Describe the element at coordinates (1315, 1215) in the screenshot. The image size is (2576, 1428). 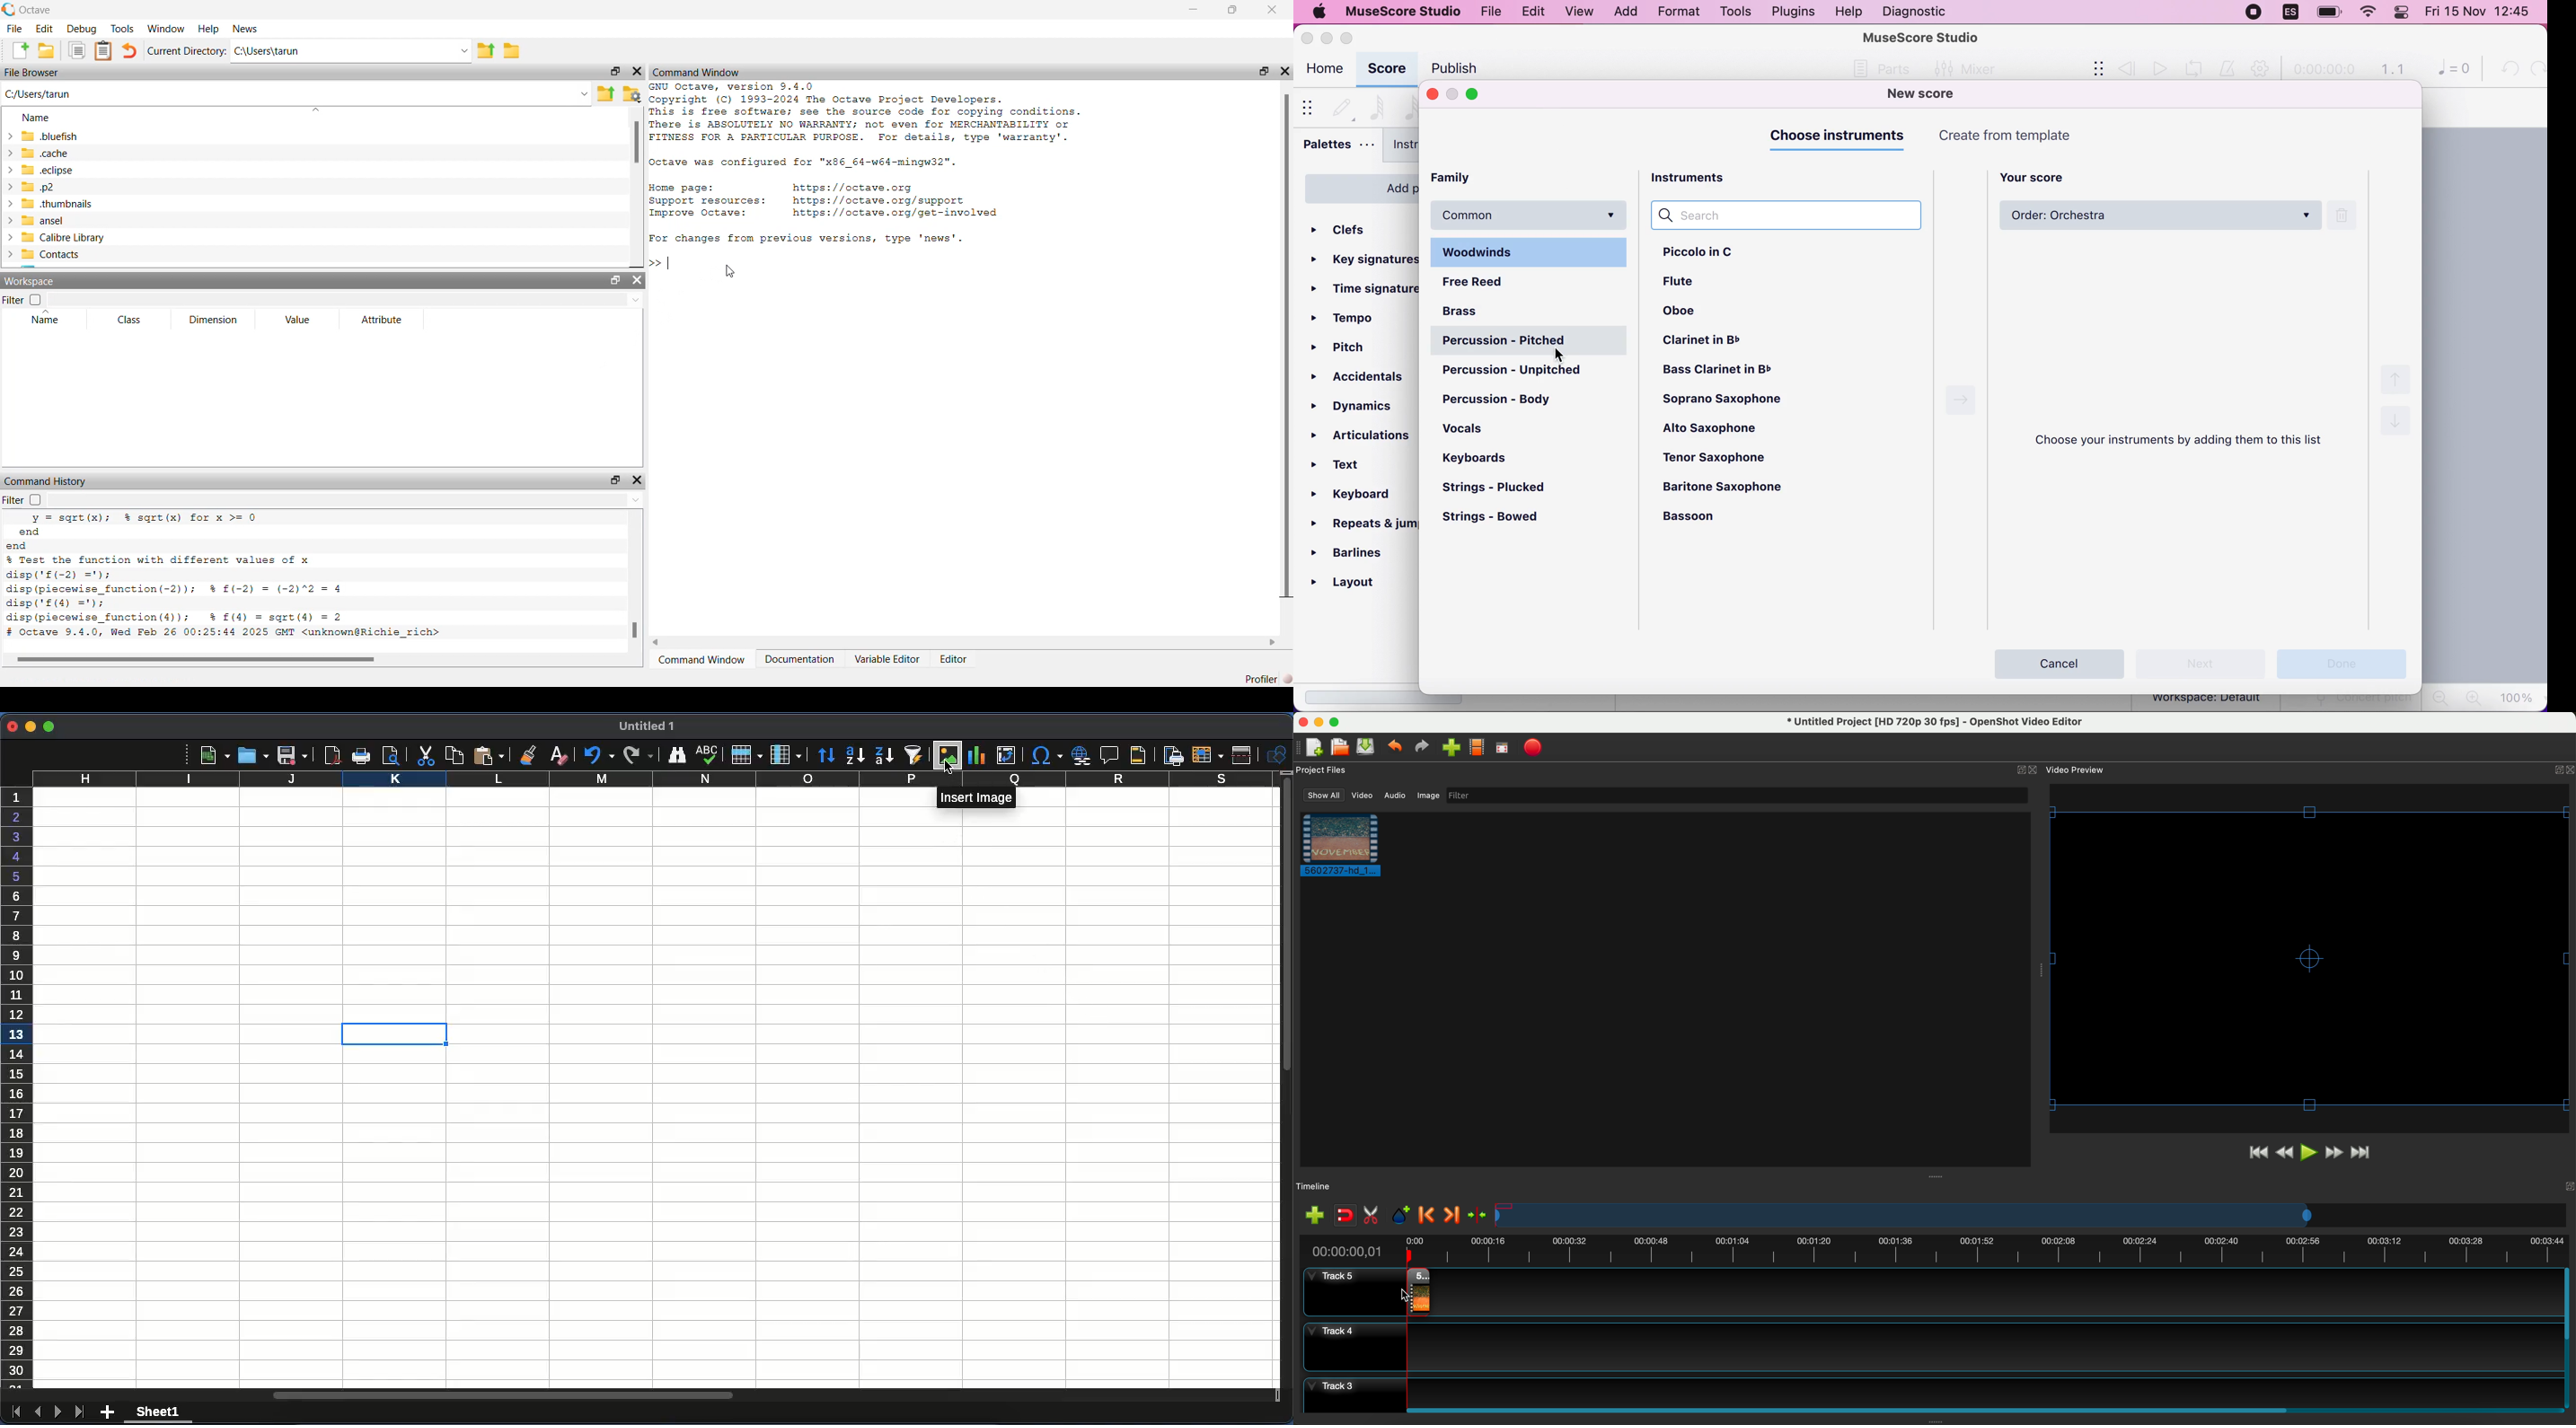
I see `add track` at that location.